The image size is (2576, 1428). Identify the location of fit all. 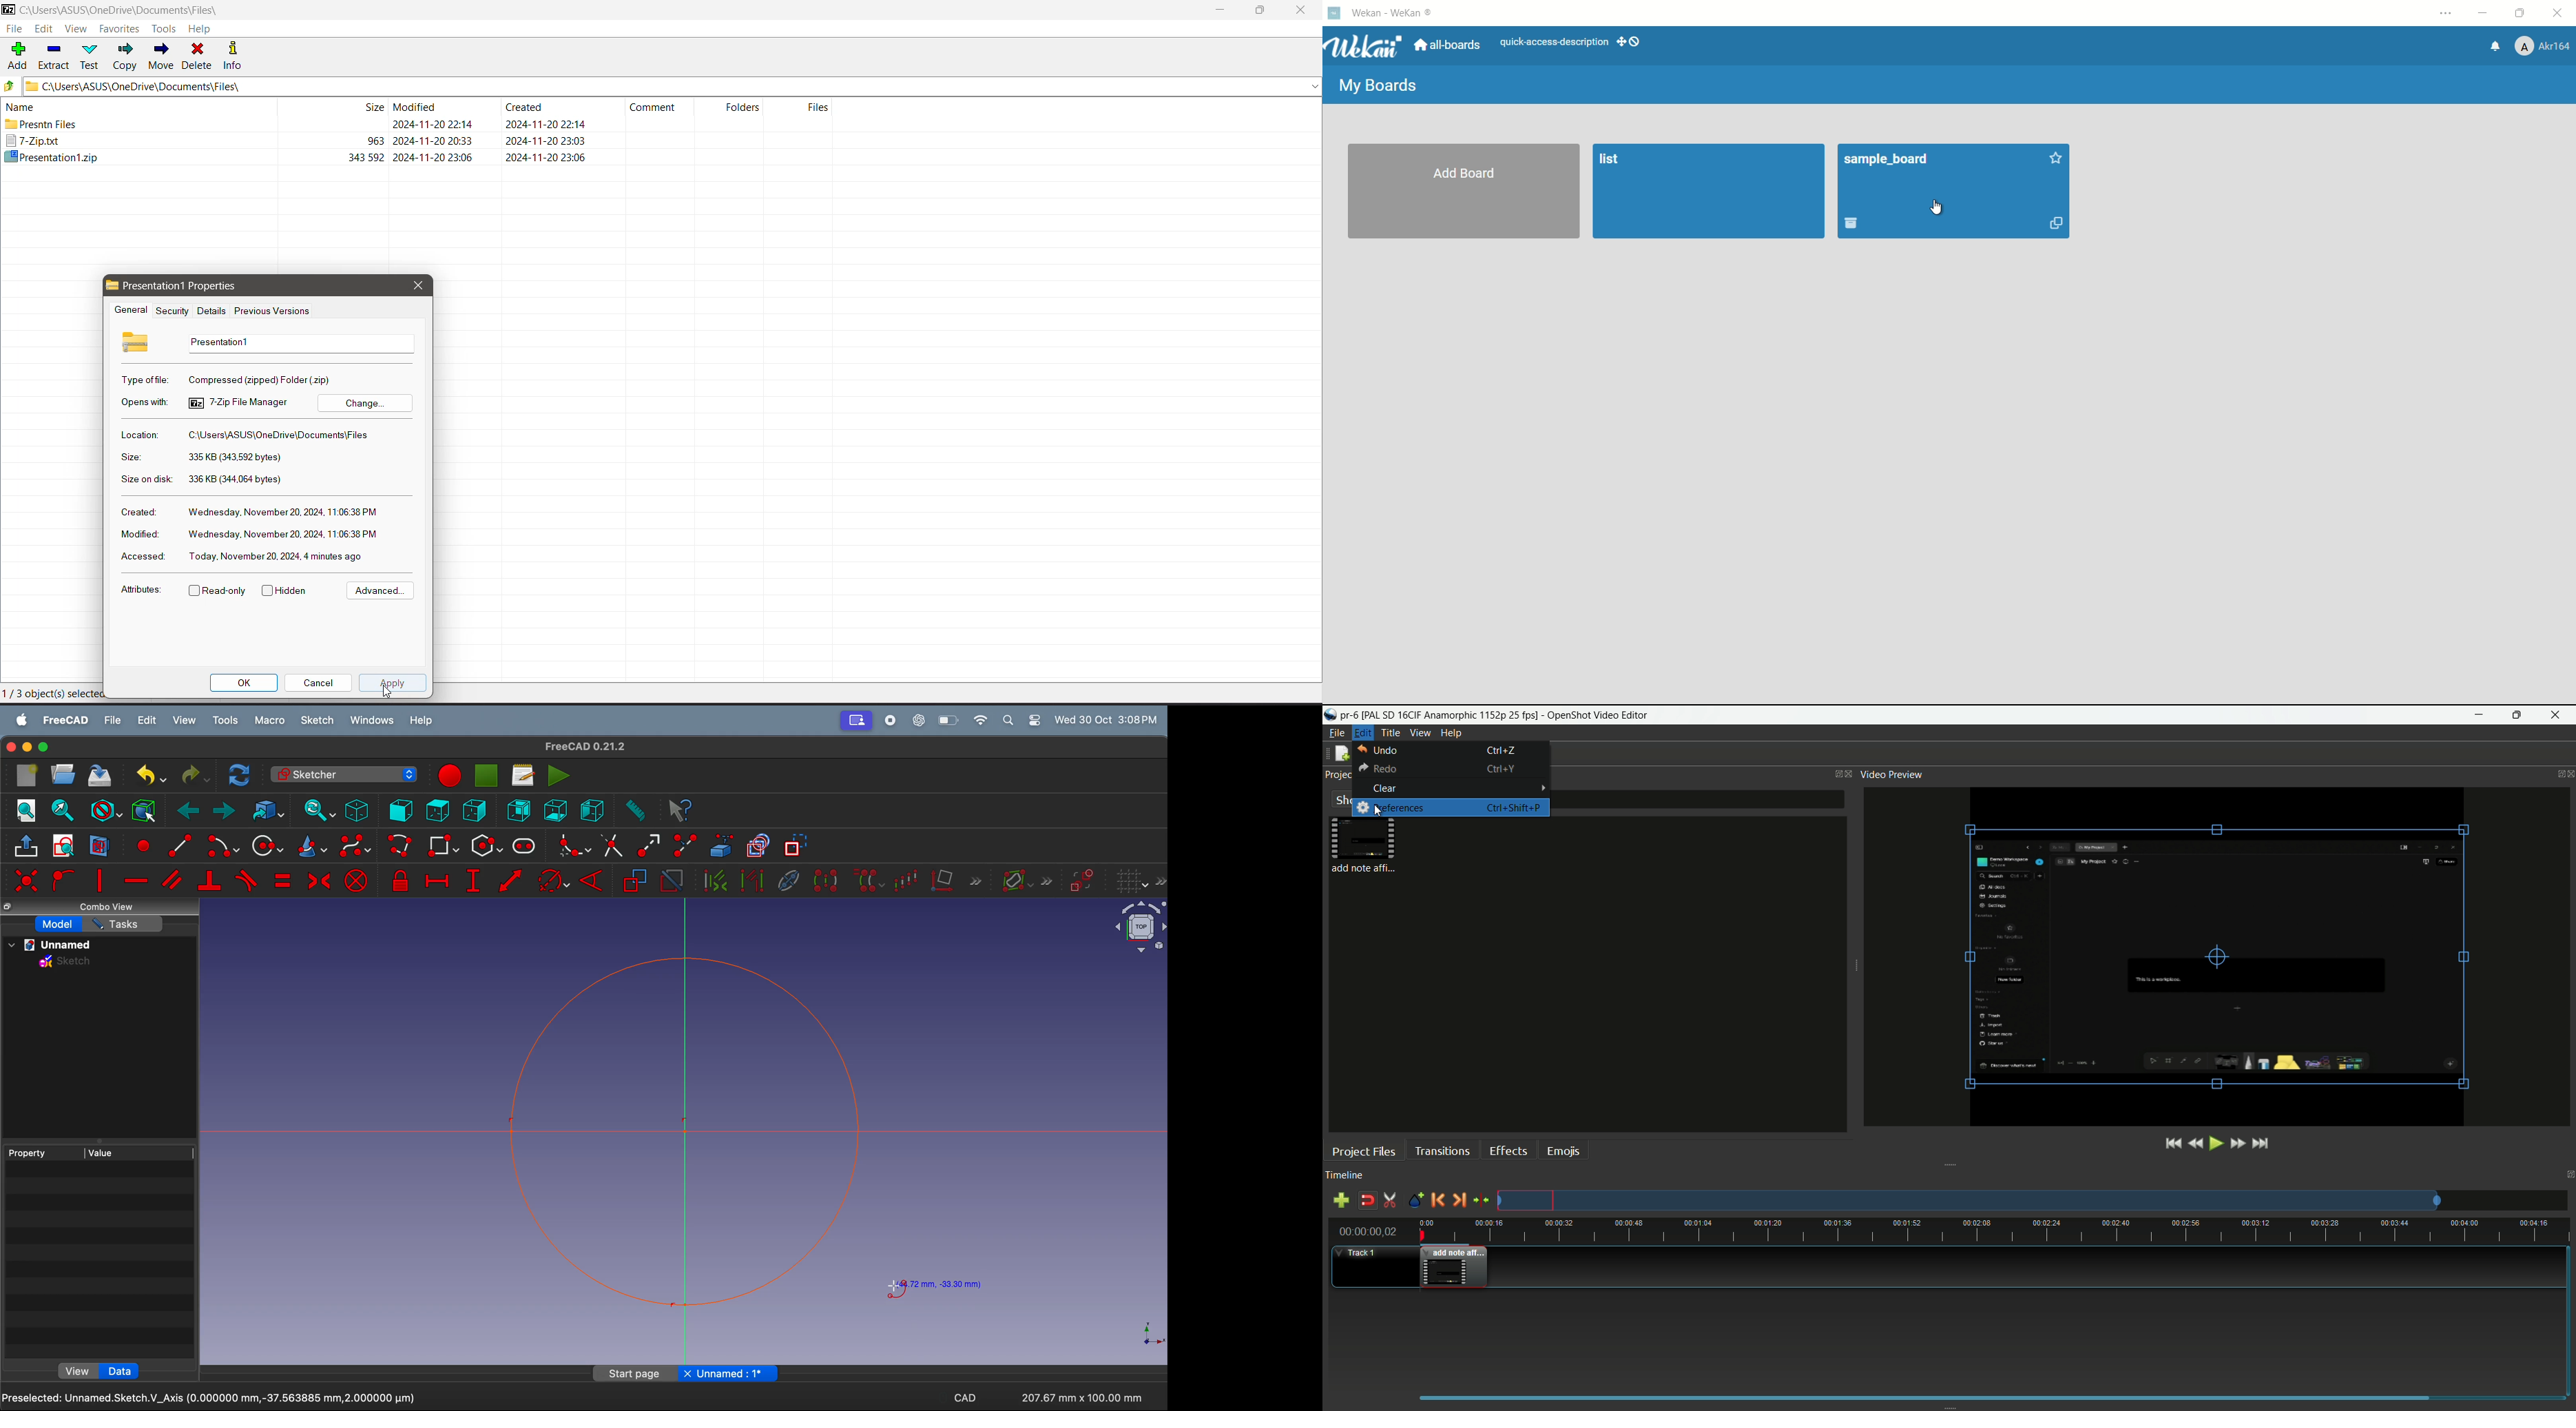
(27, 809).